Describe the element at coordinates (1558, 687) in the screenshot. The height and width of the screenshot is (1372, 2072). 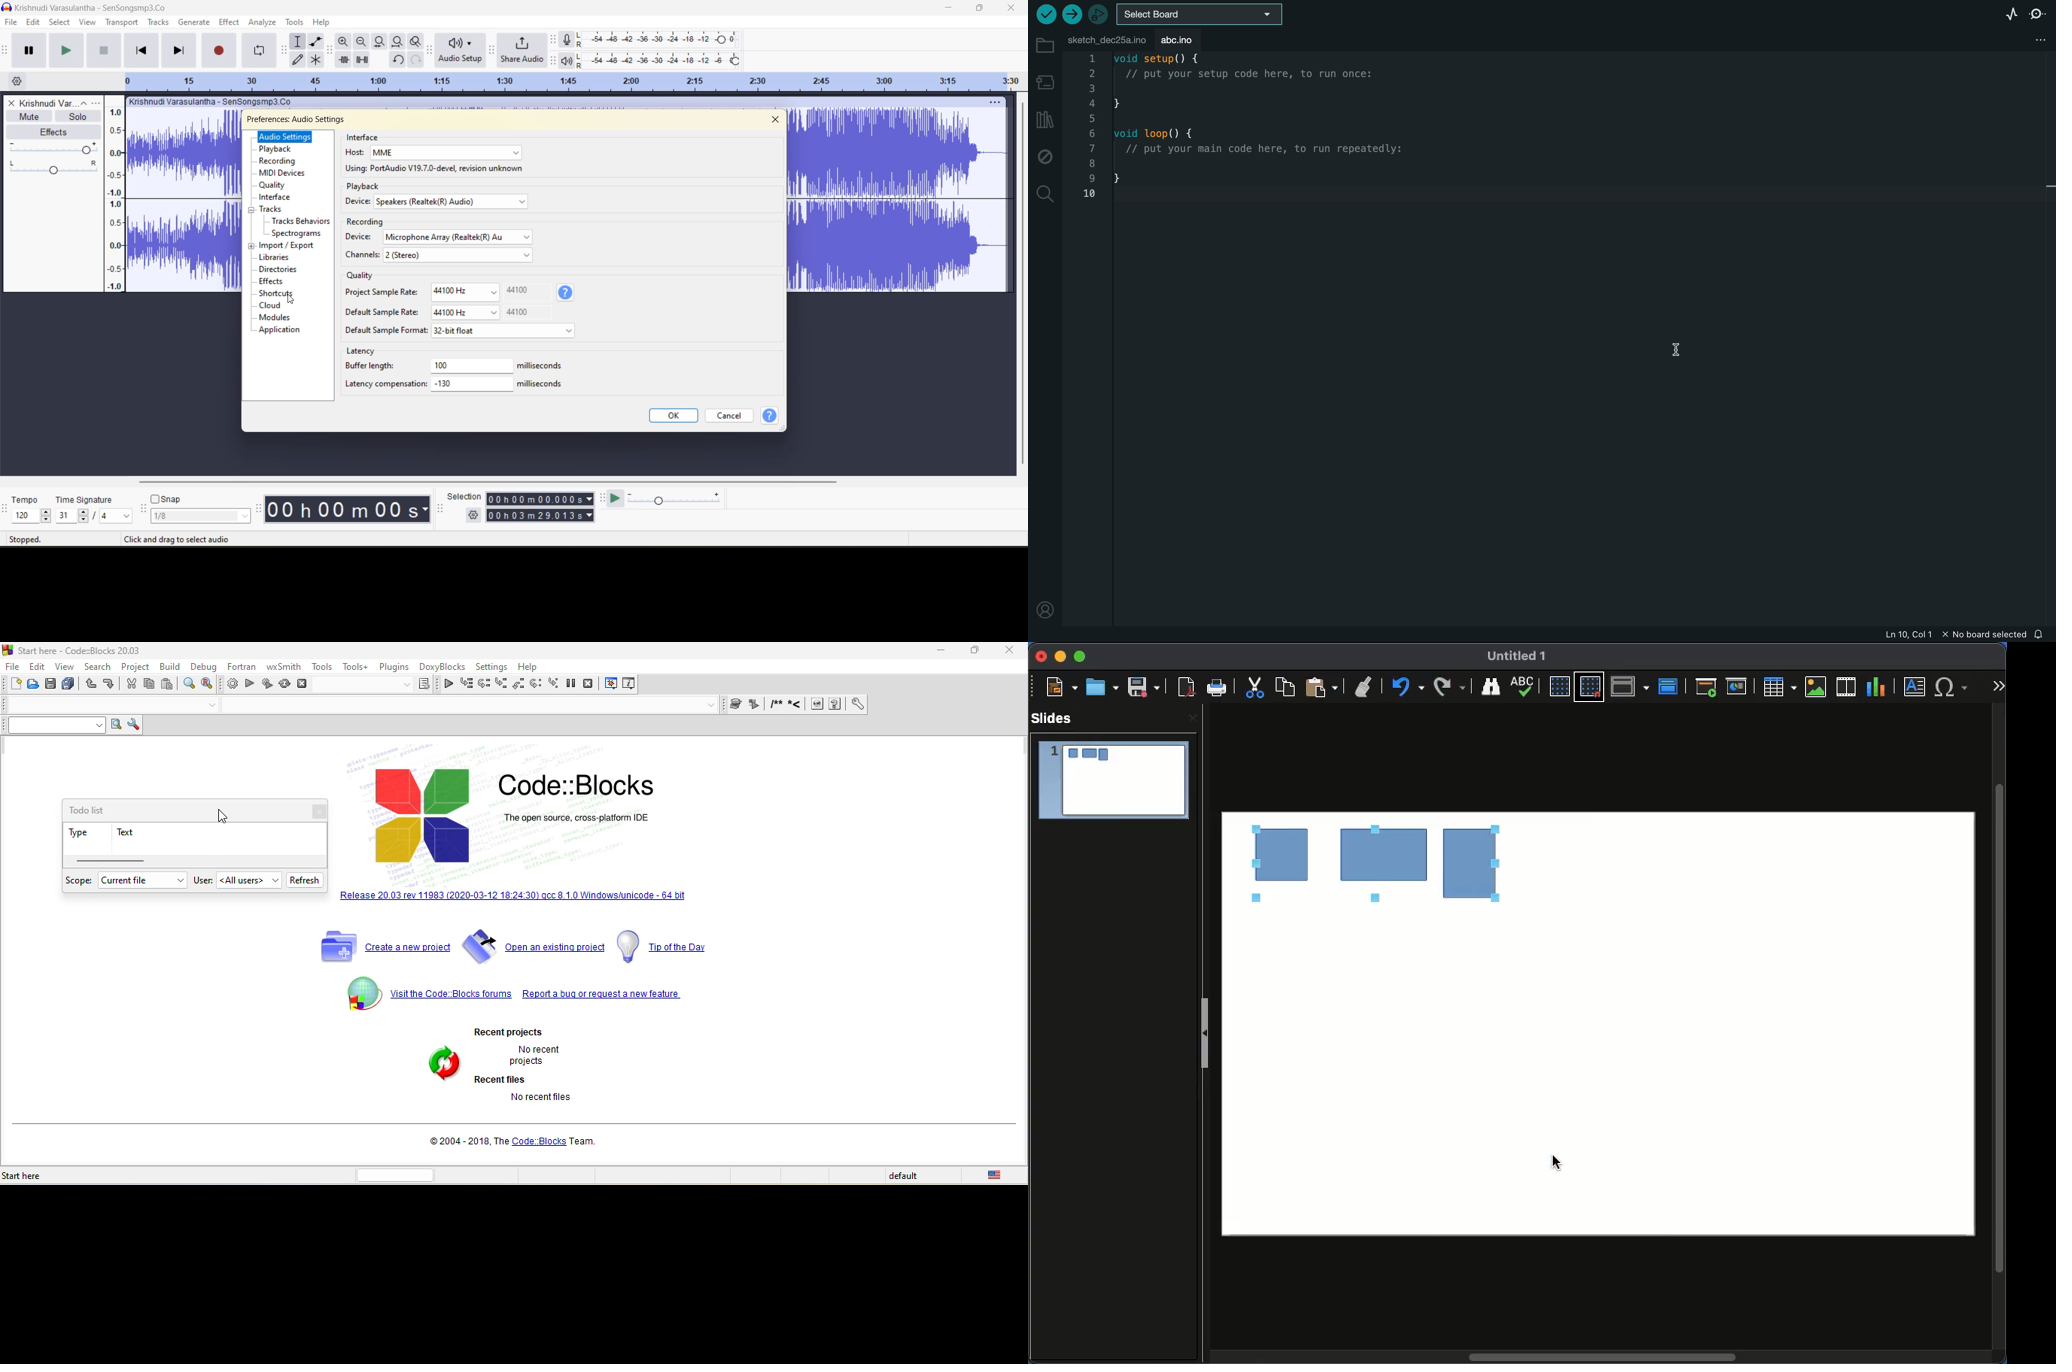
I see `Display grid` at that location.